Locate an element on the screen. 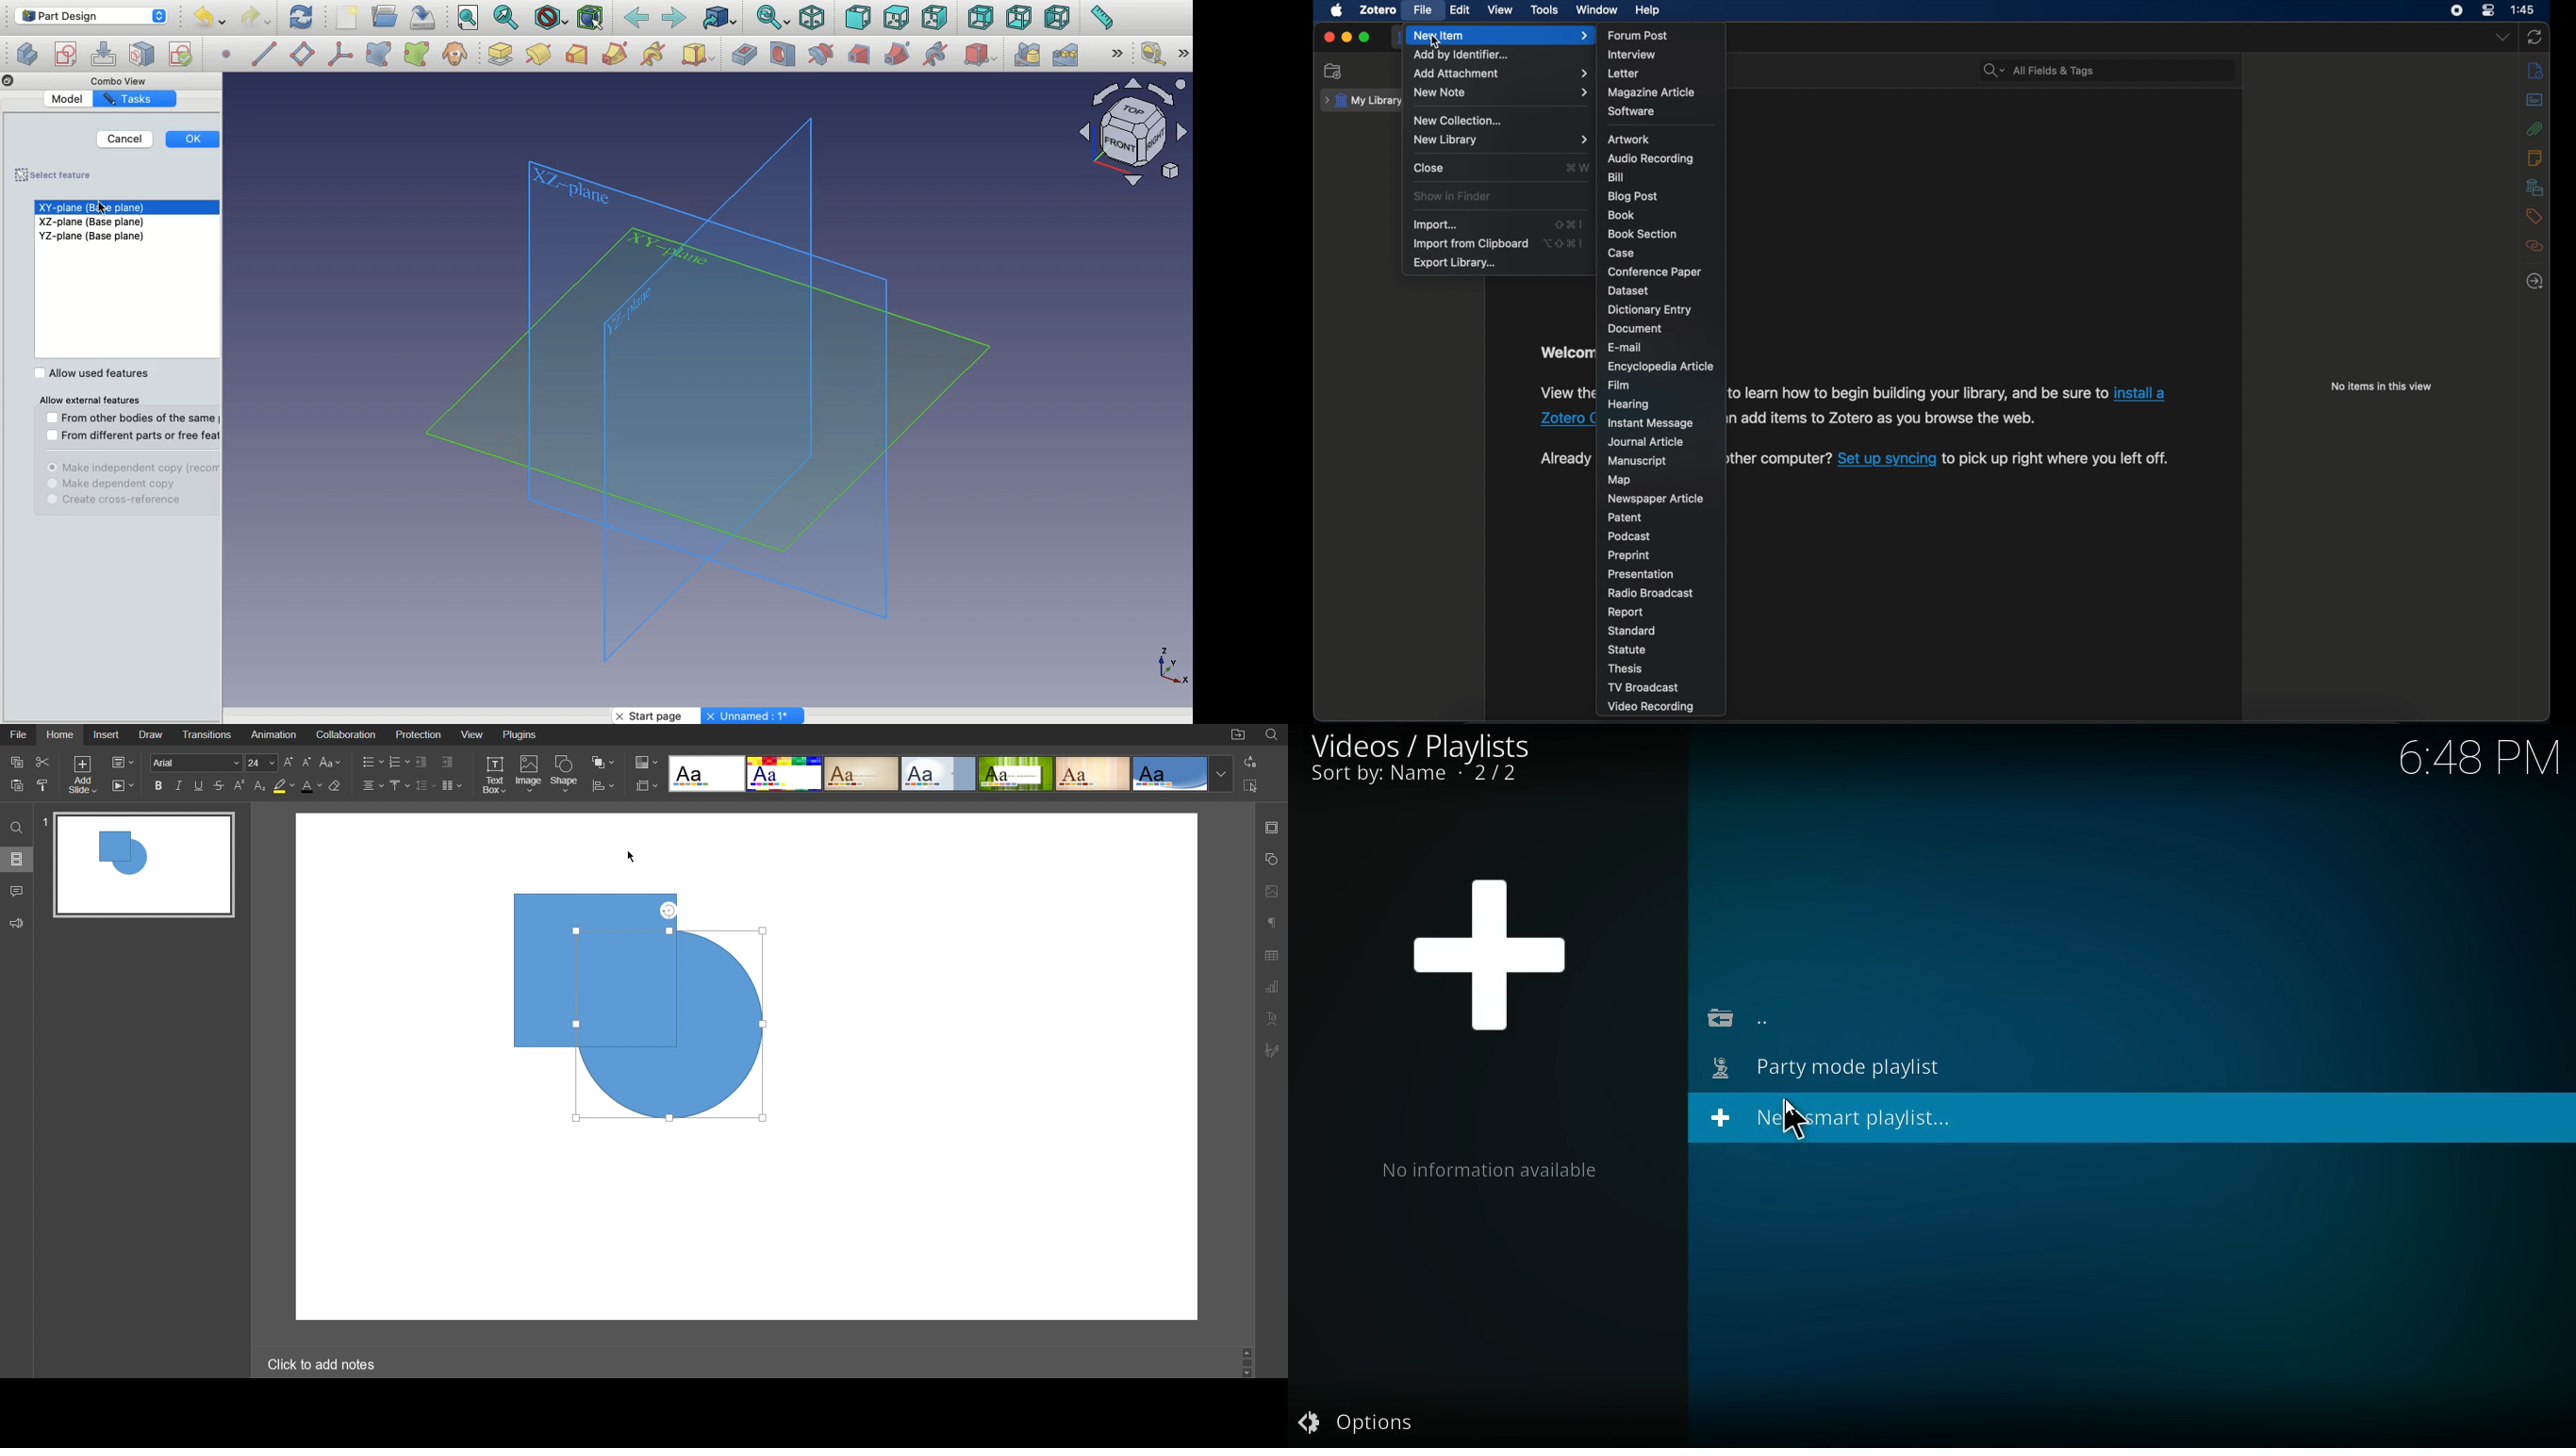 This screenshot has height=1456, width=2576. close is located at coordinates (1328, 37).